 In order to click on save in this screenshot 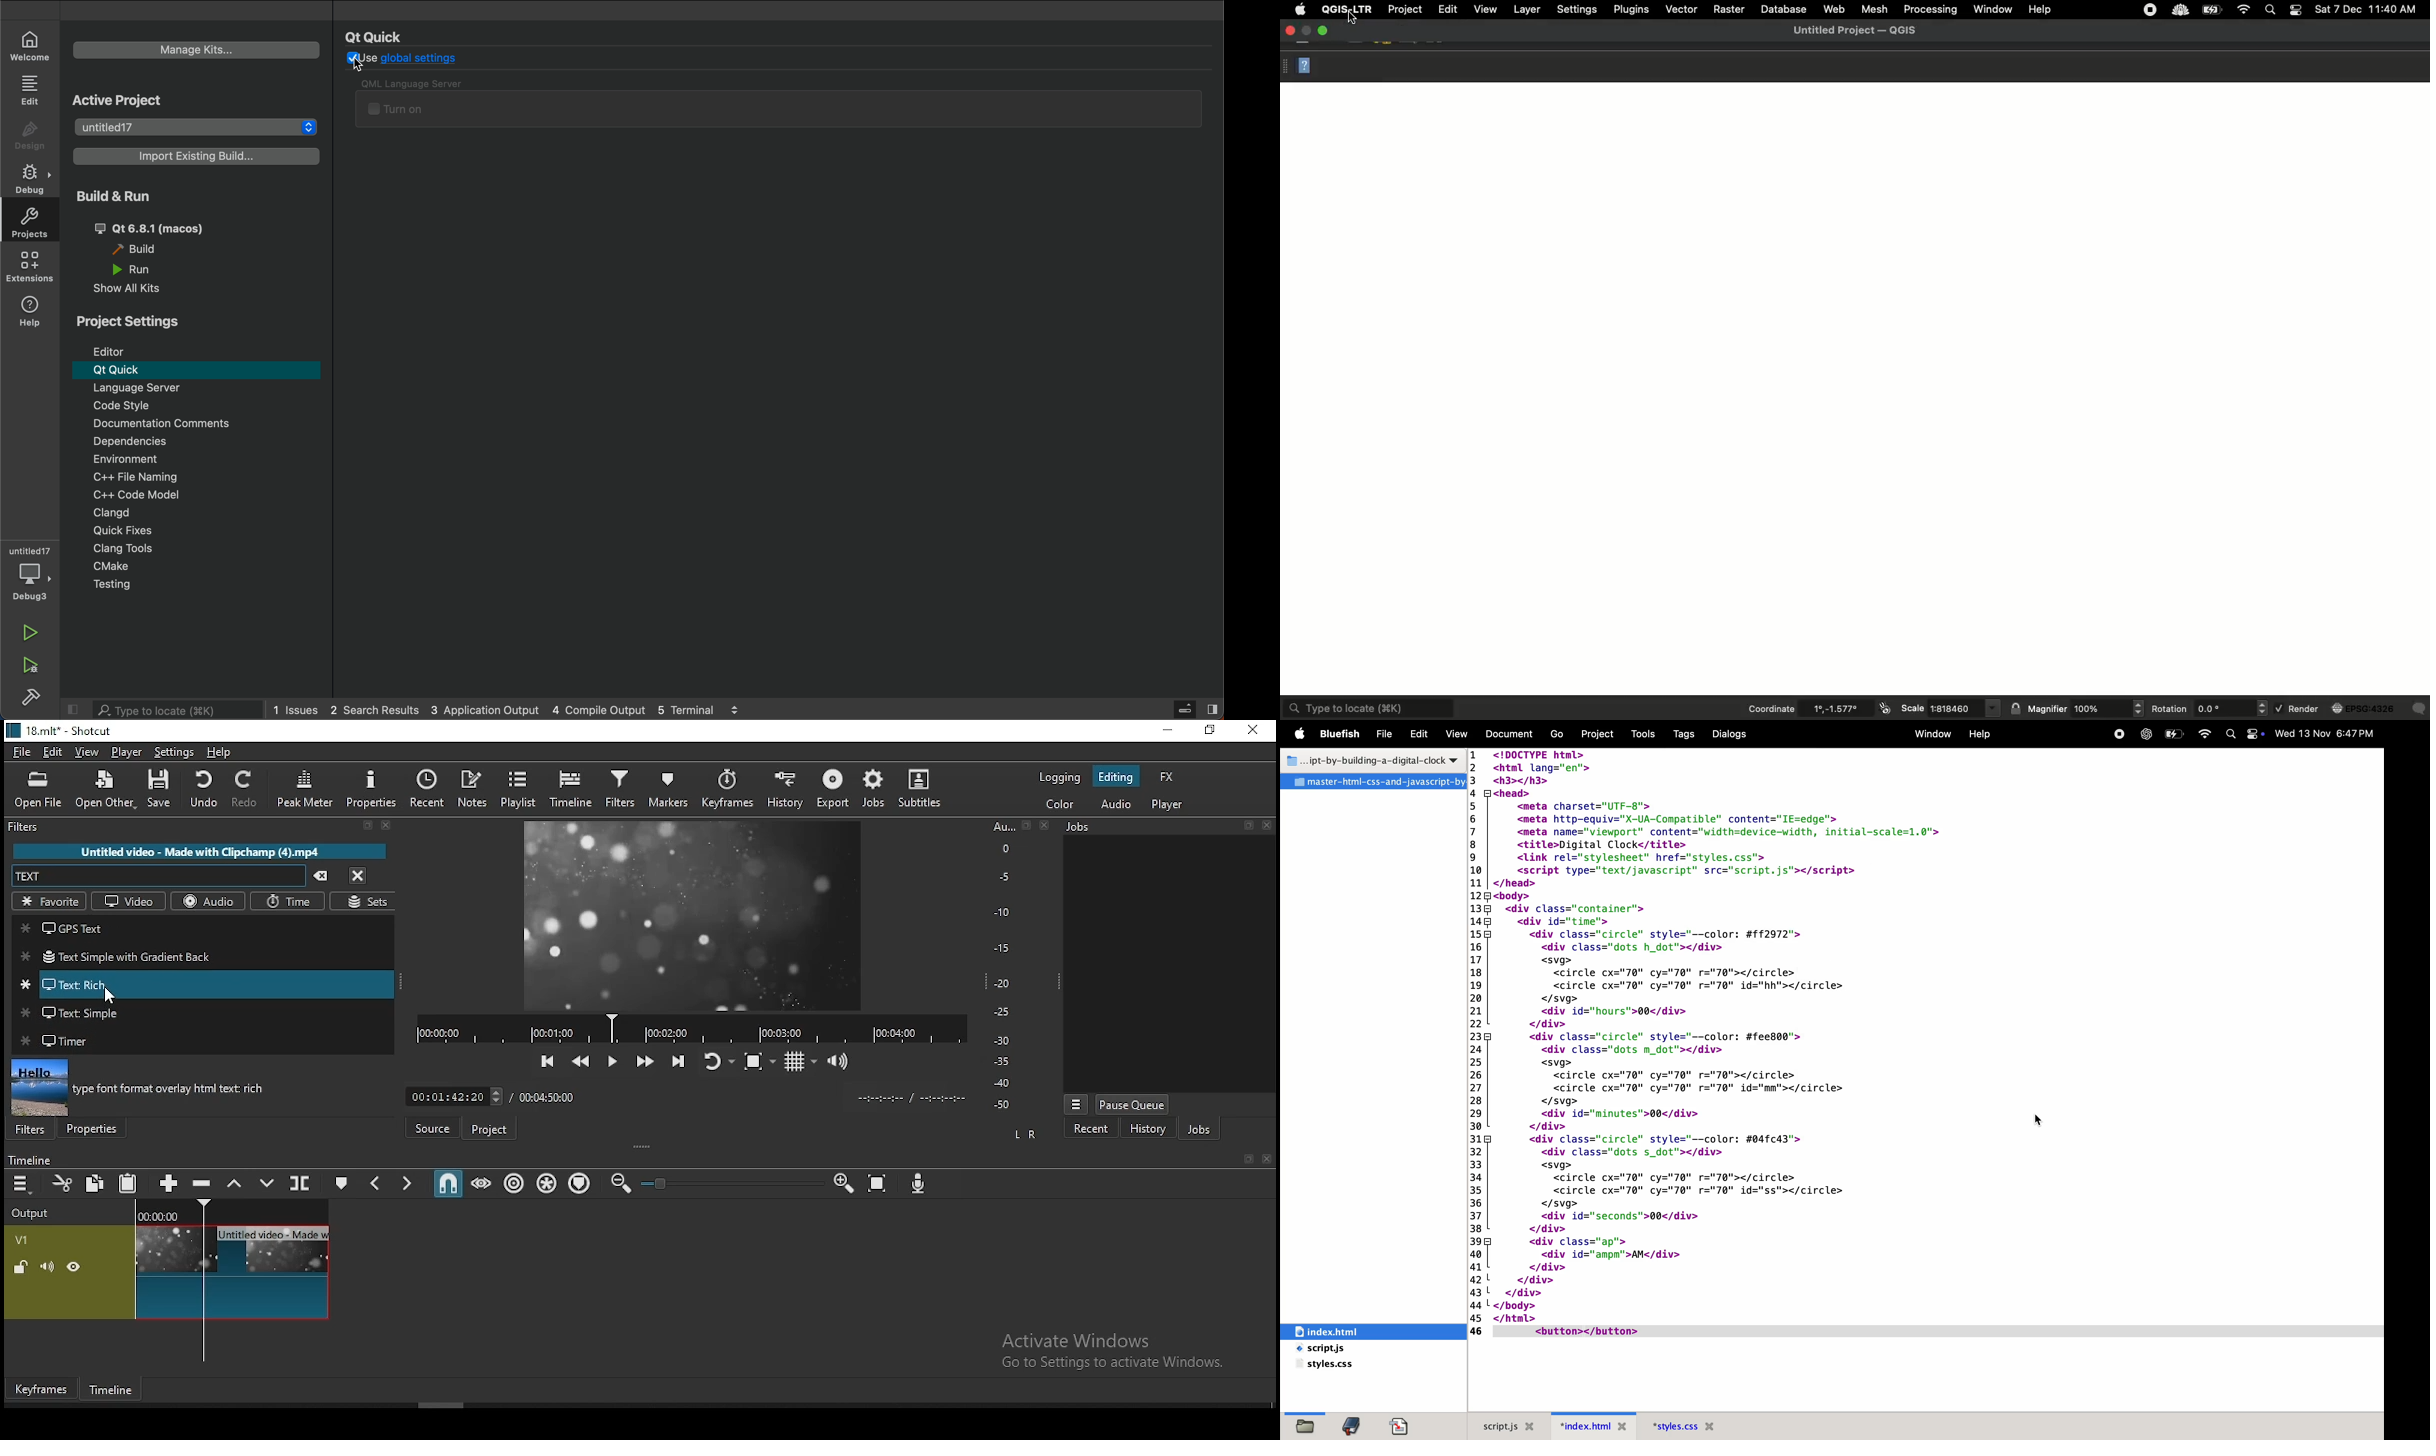, I will do `click(159, 788)`.